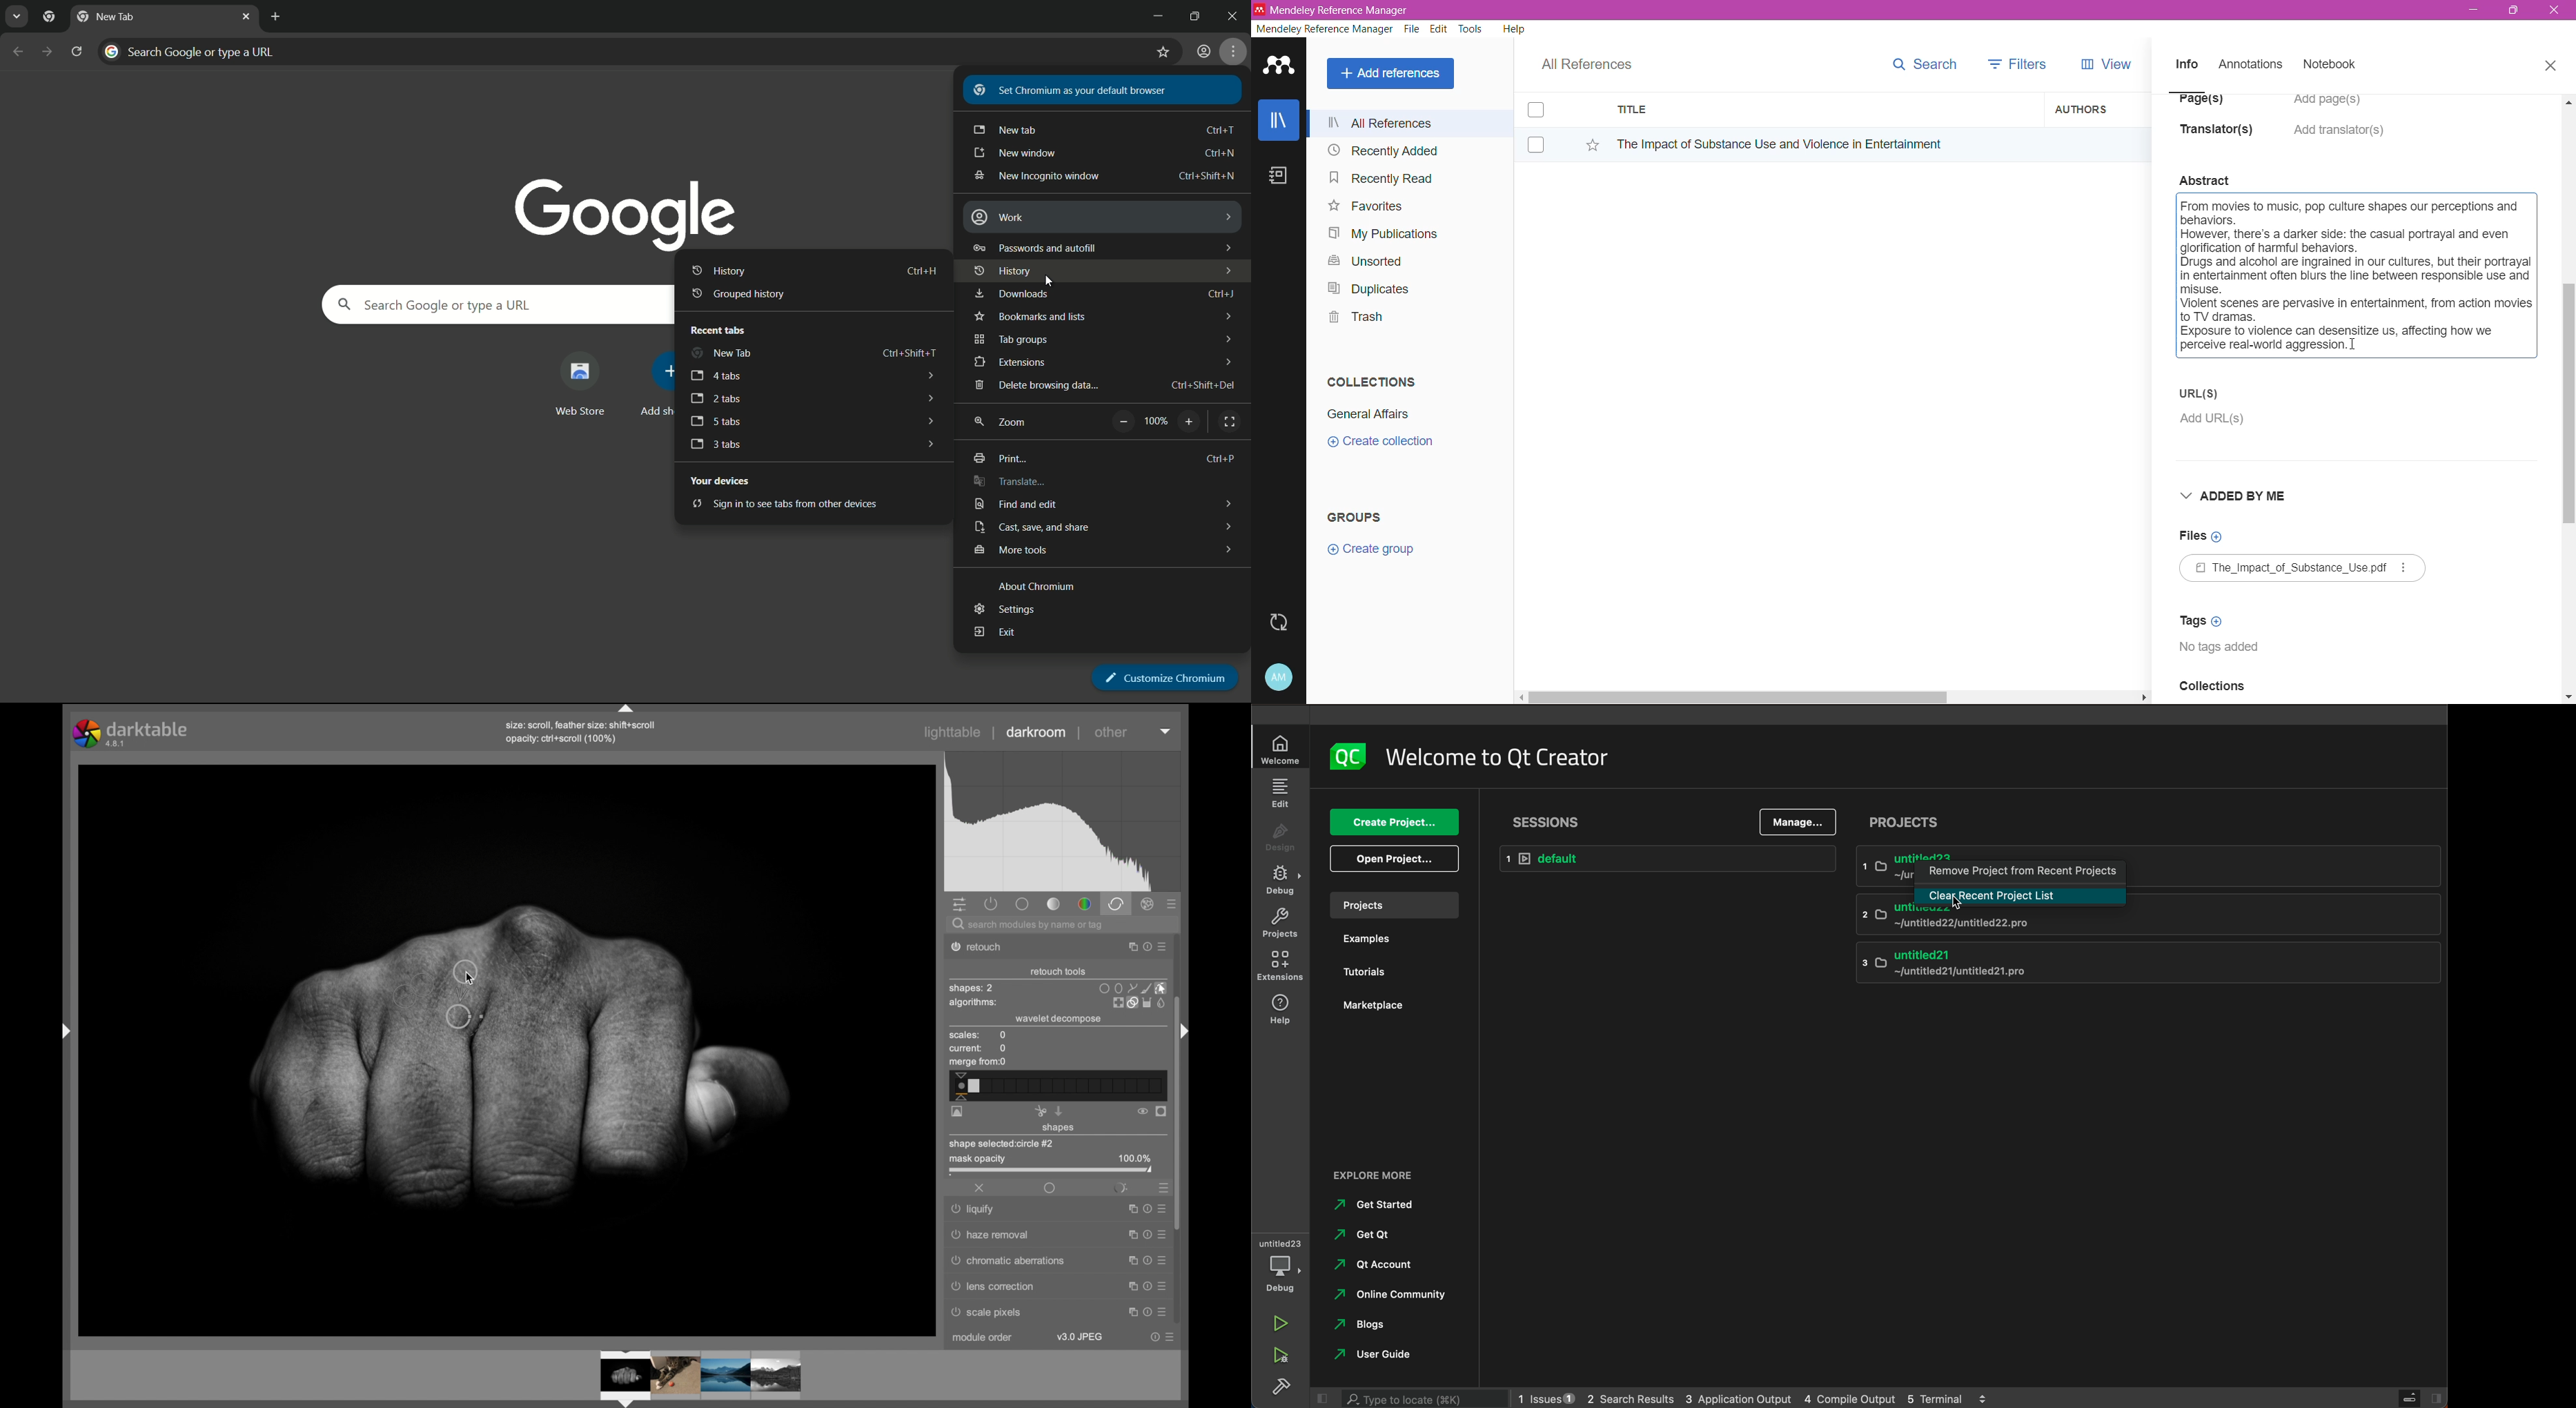  Describe the element at coordinates (1374, 554) in the screenshot. I see `Click to Create Group` at that location.